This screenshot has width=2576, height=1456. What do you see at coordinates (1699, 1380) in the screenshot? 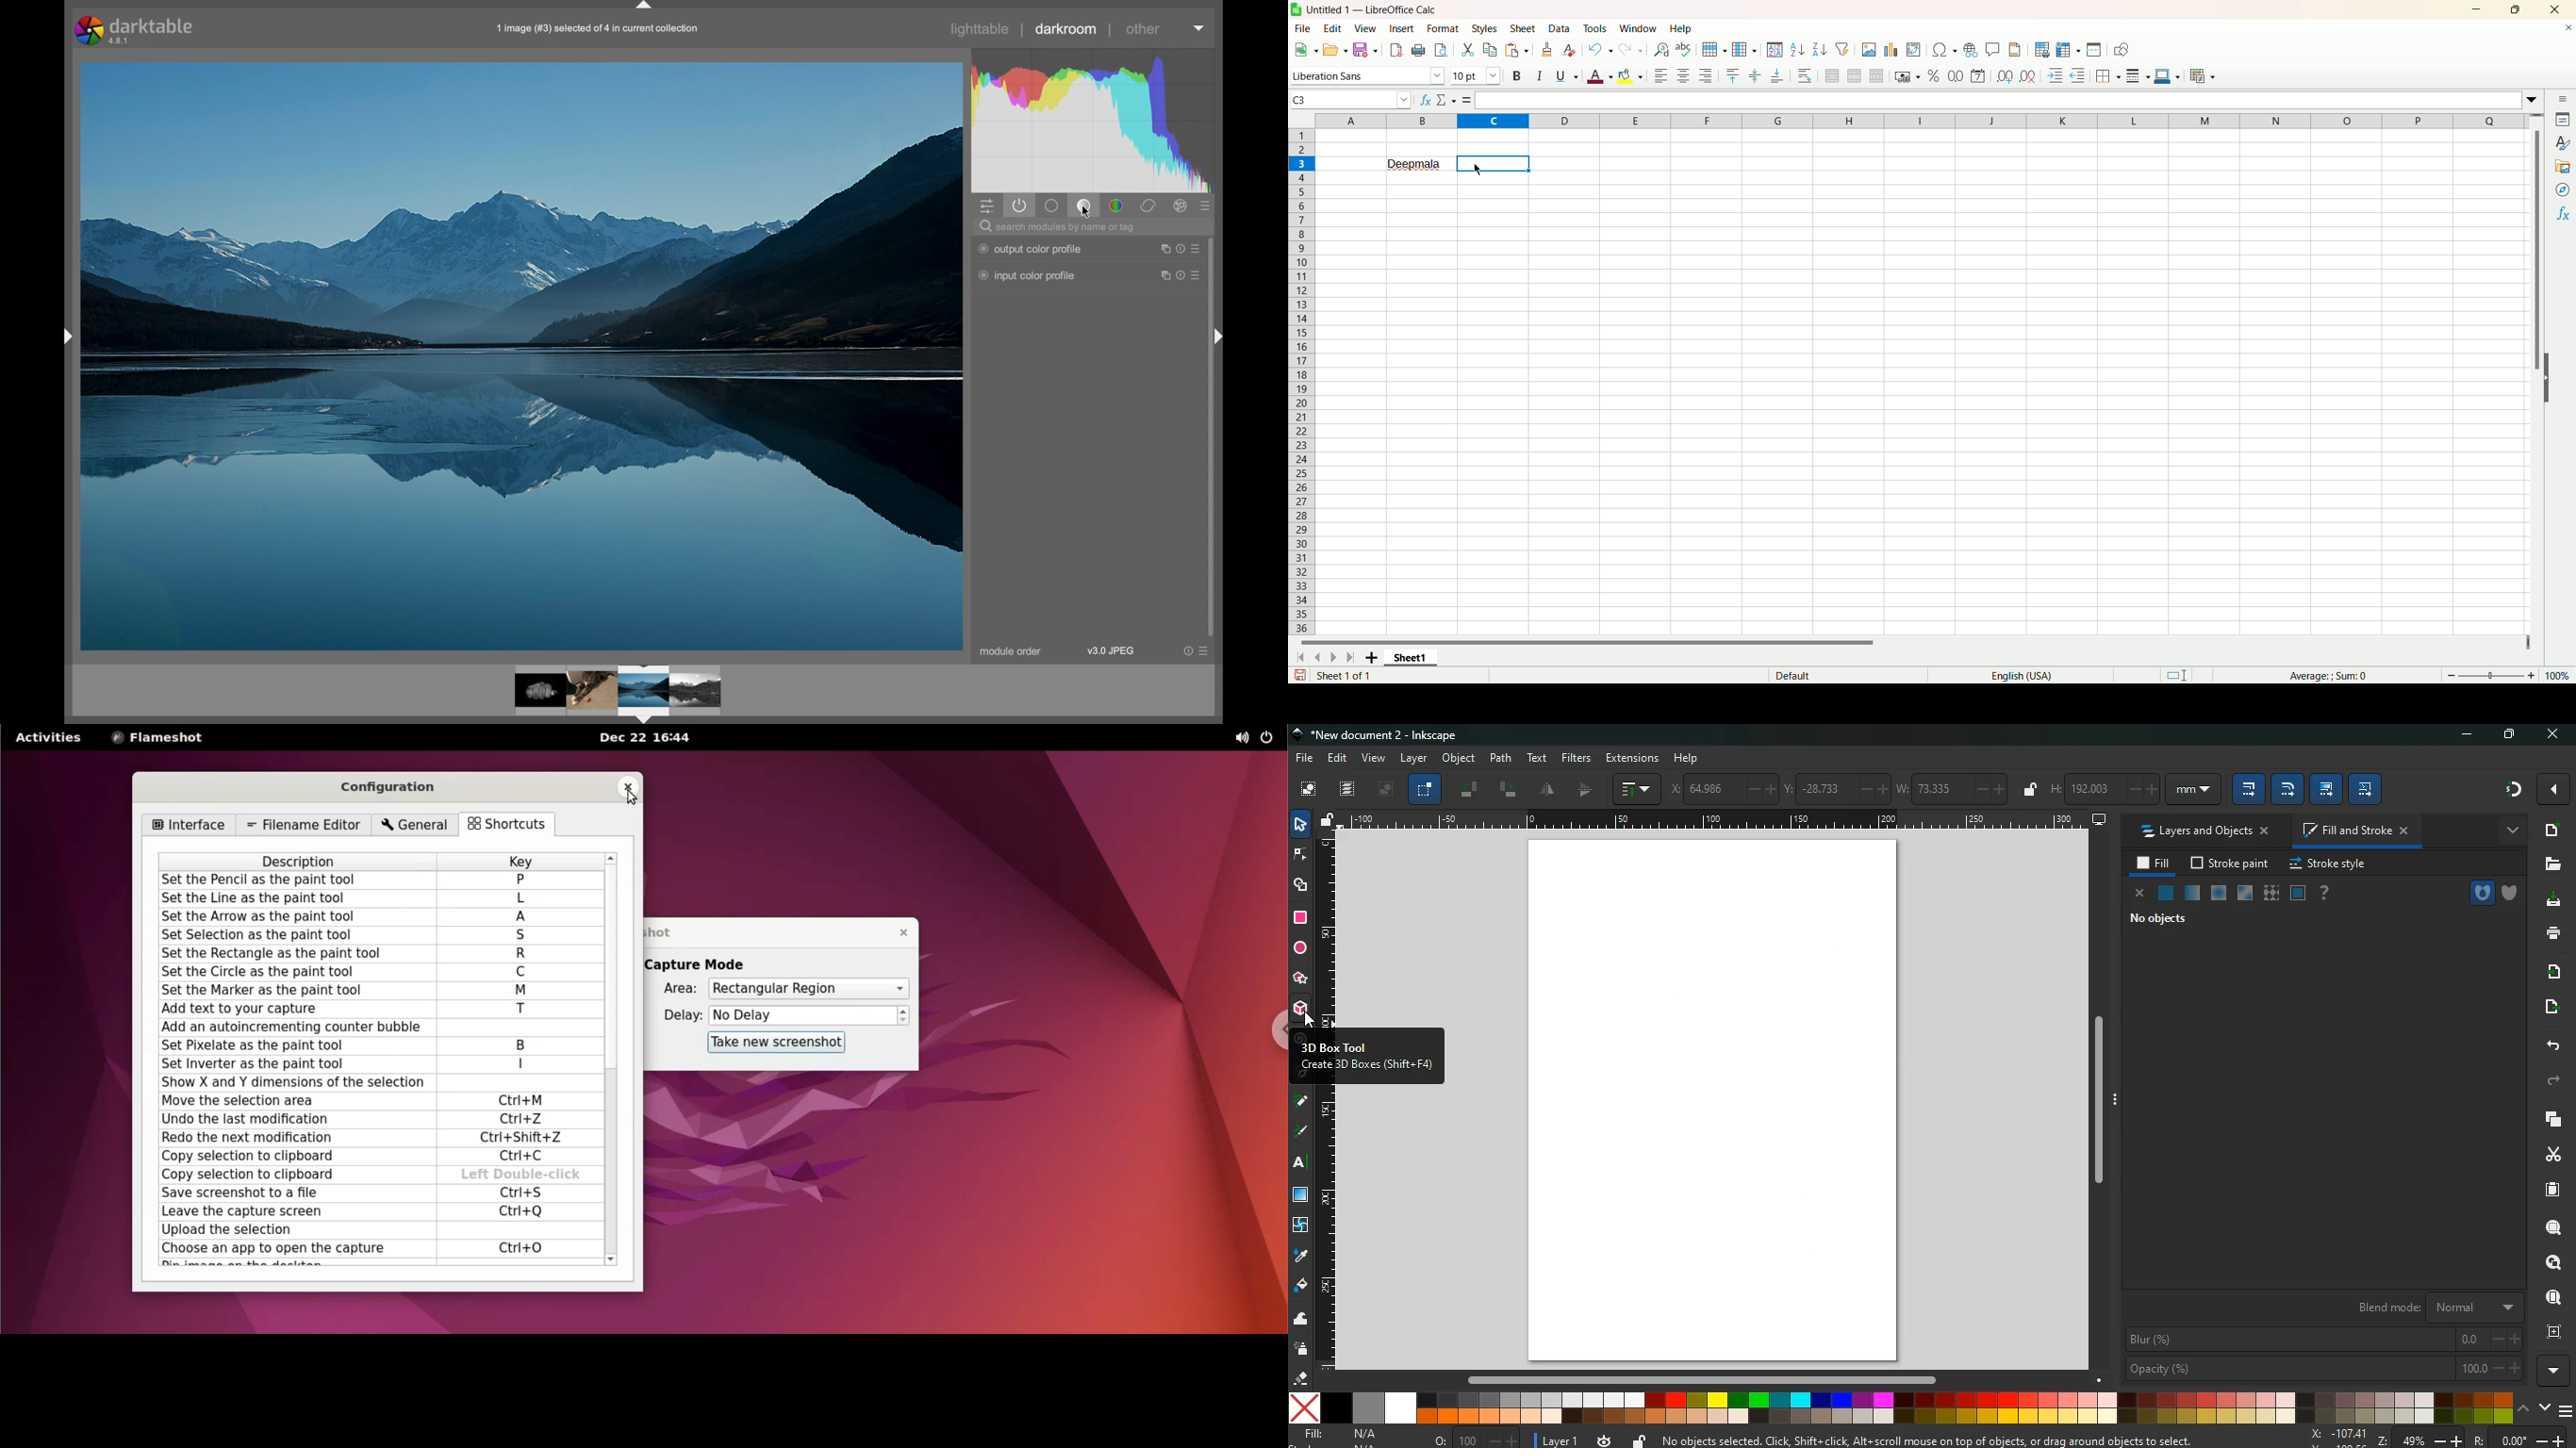
I see `Scroll bar` at bounding box center [1699, 1380].